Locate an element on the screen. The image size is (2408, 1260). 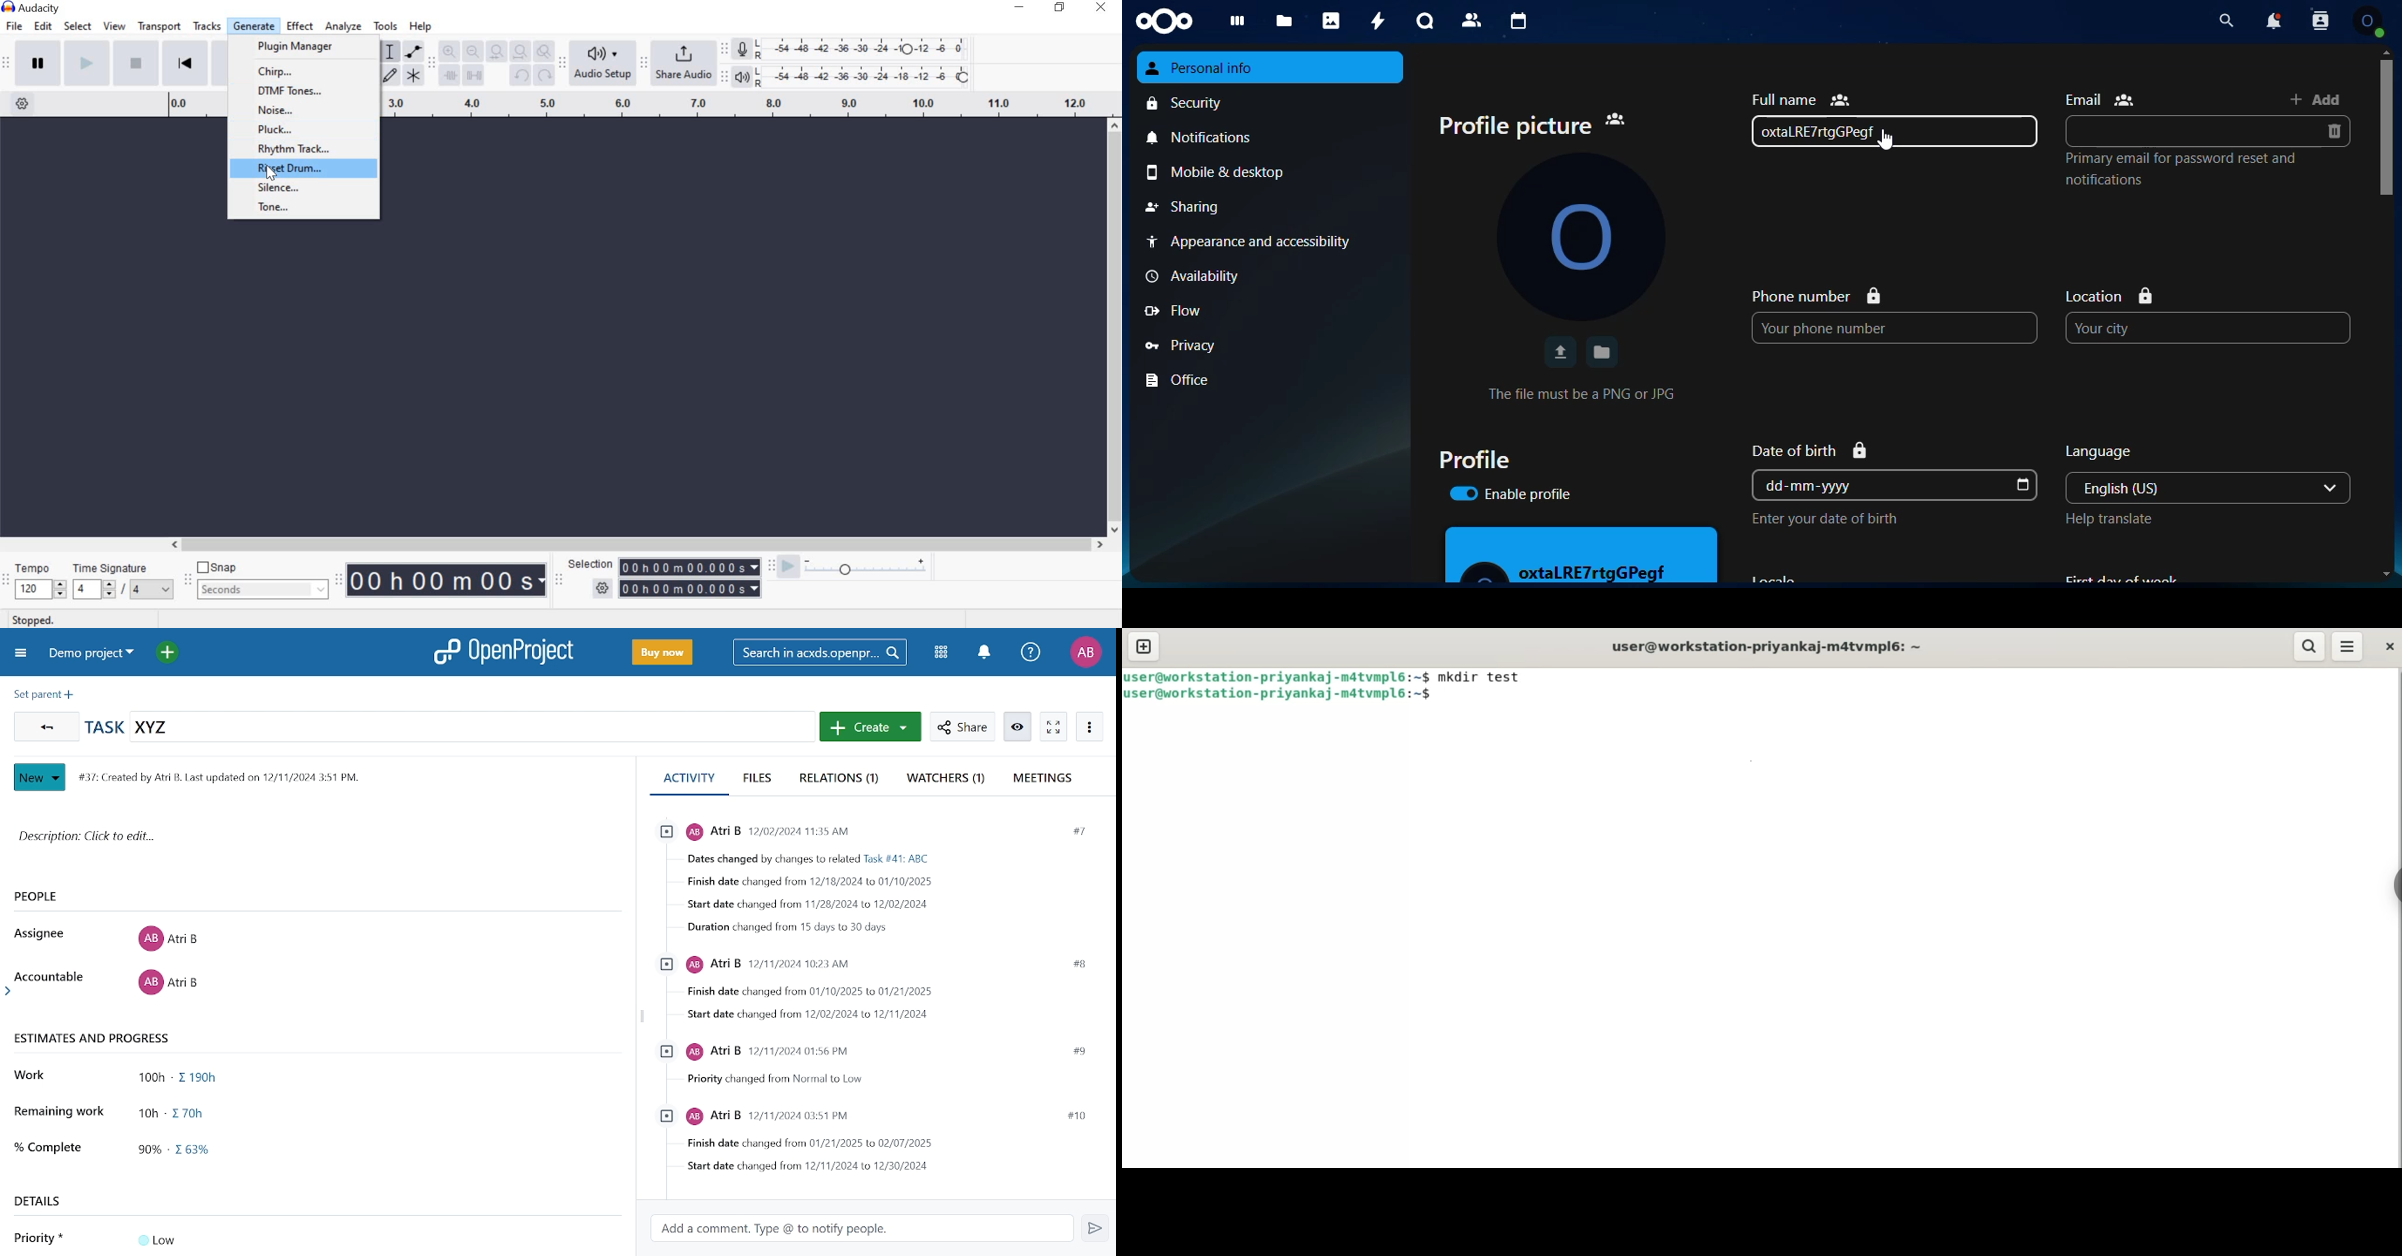
Share Audio is located at coordinates (682, 61).